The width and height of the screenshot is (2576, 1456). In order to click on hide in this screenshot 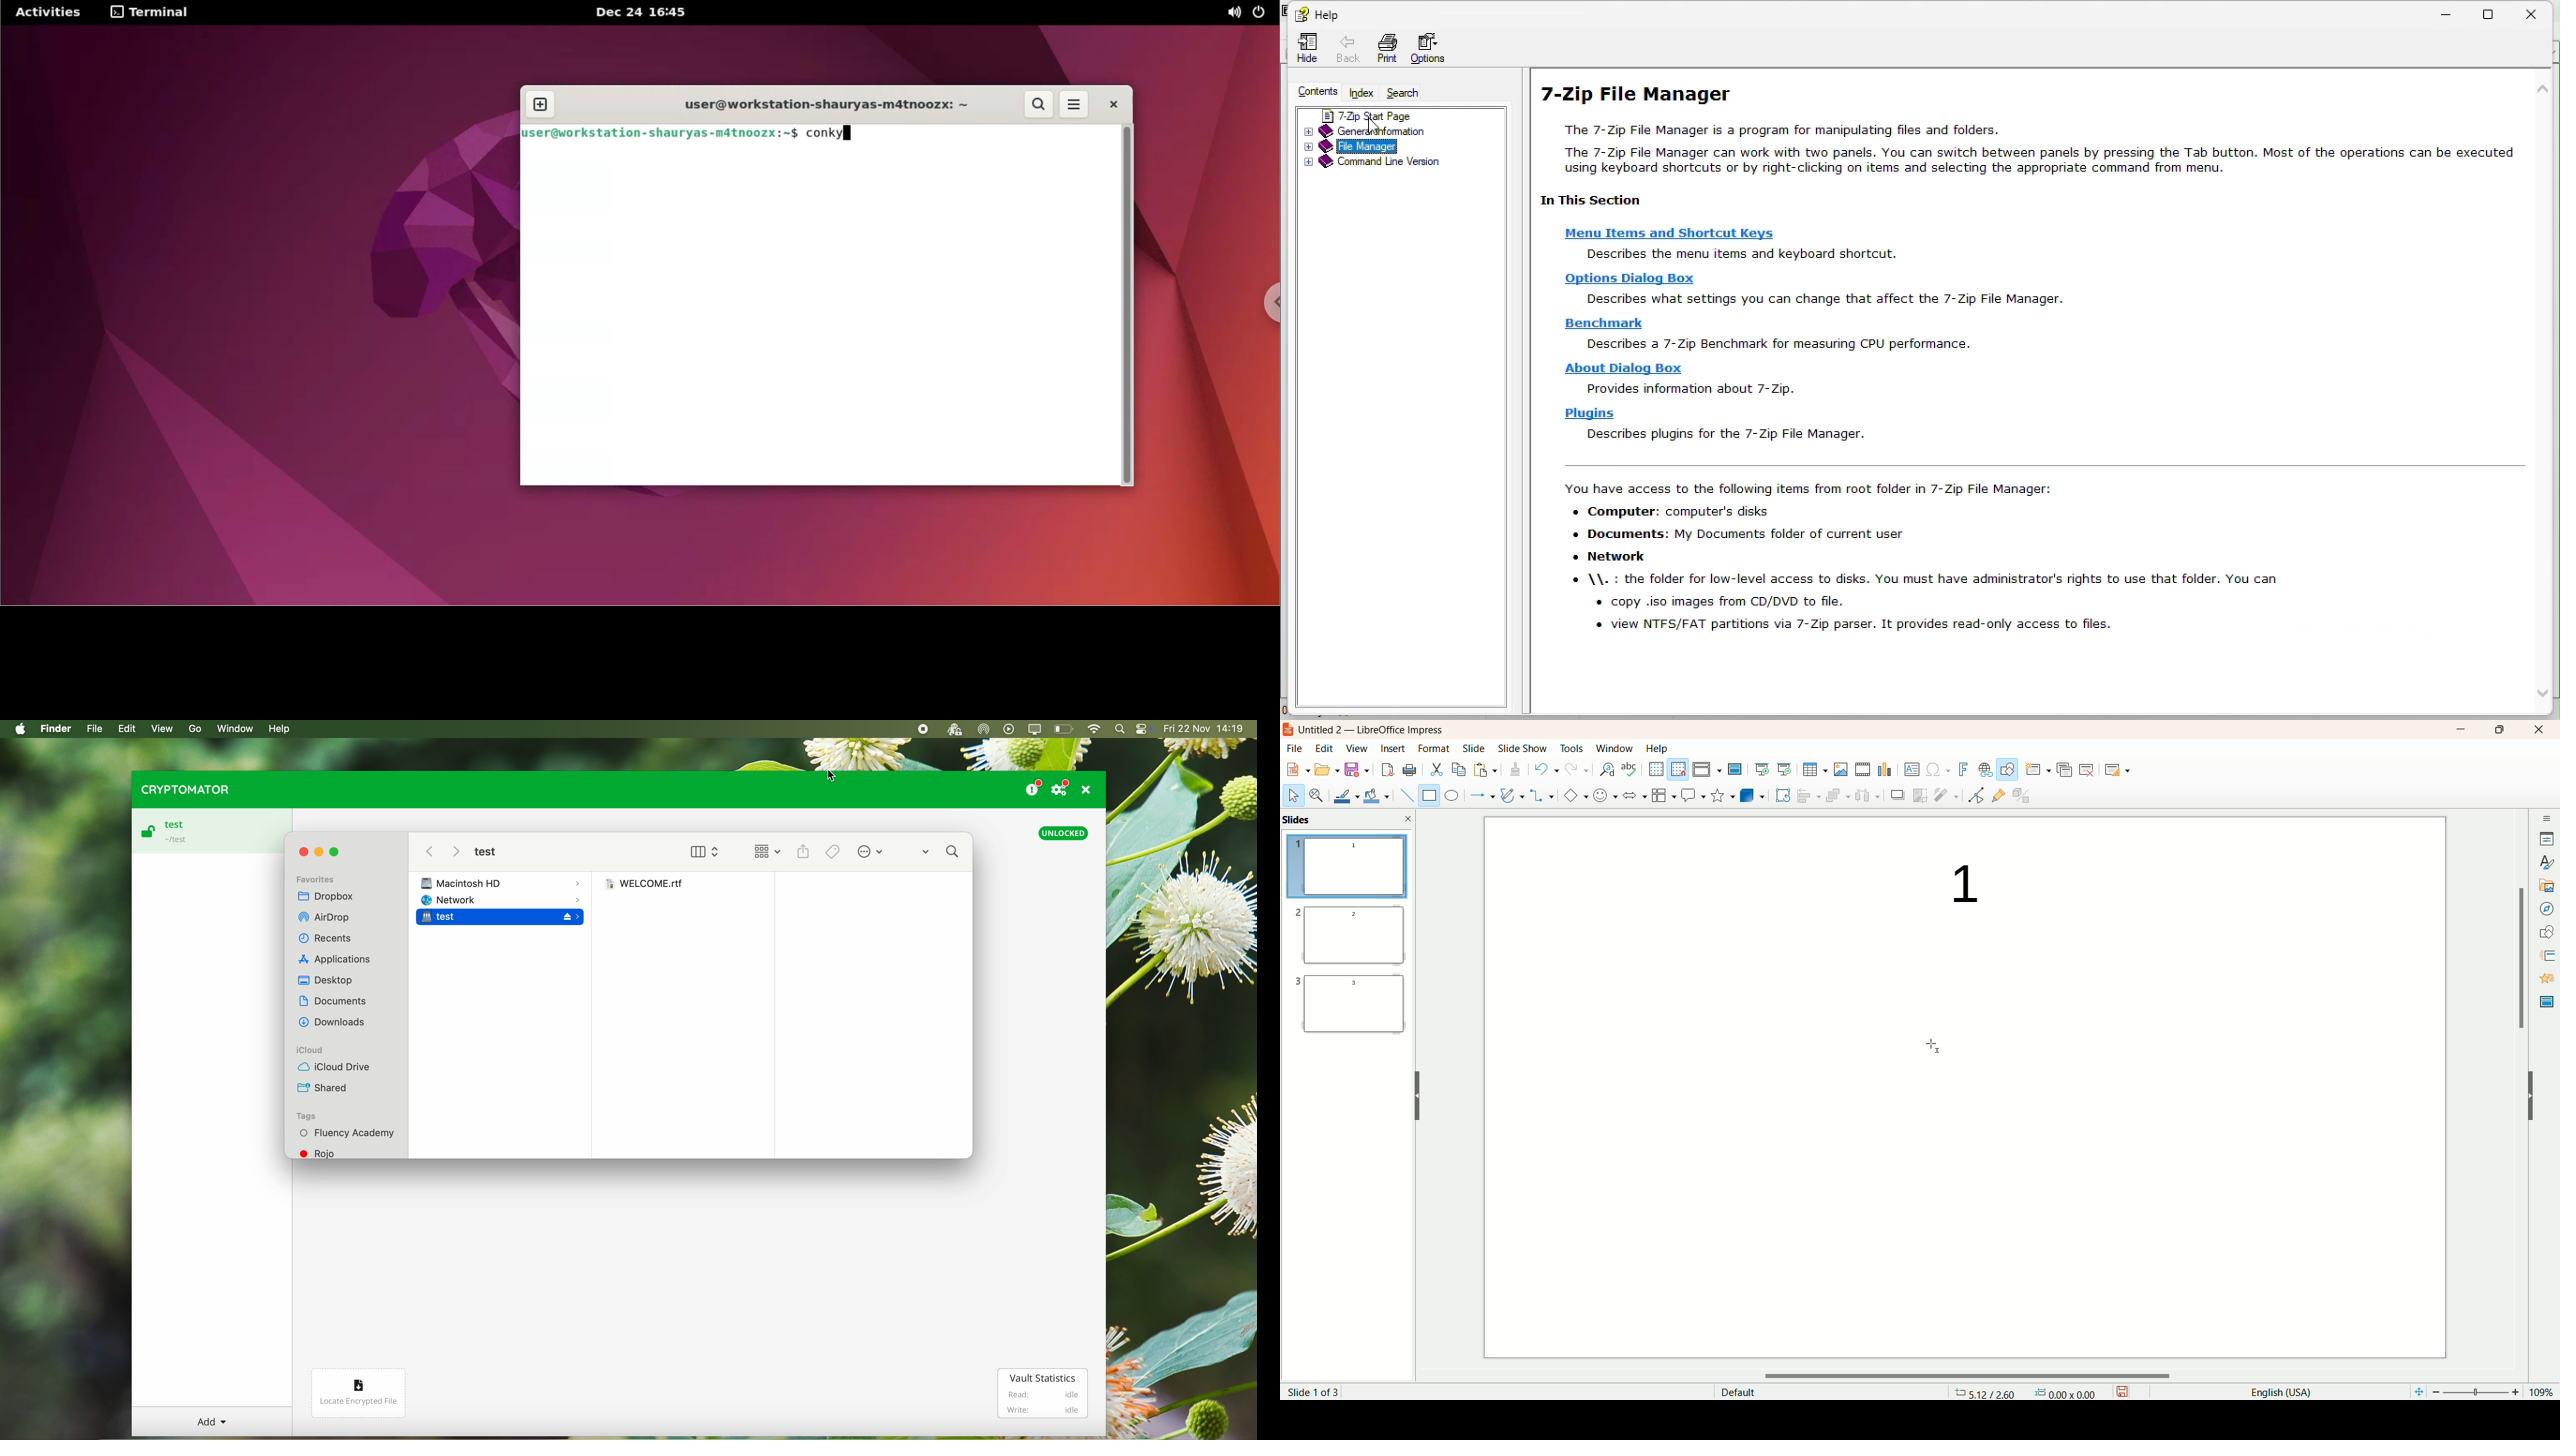, I will do `click(1417, 1093)`.